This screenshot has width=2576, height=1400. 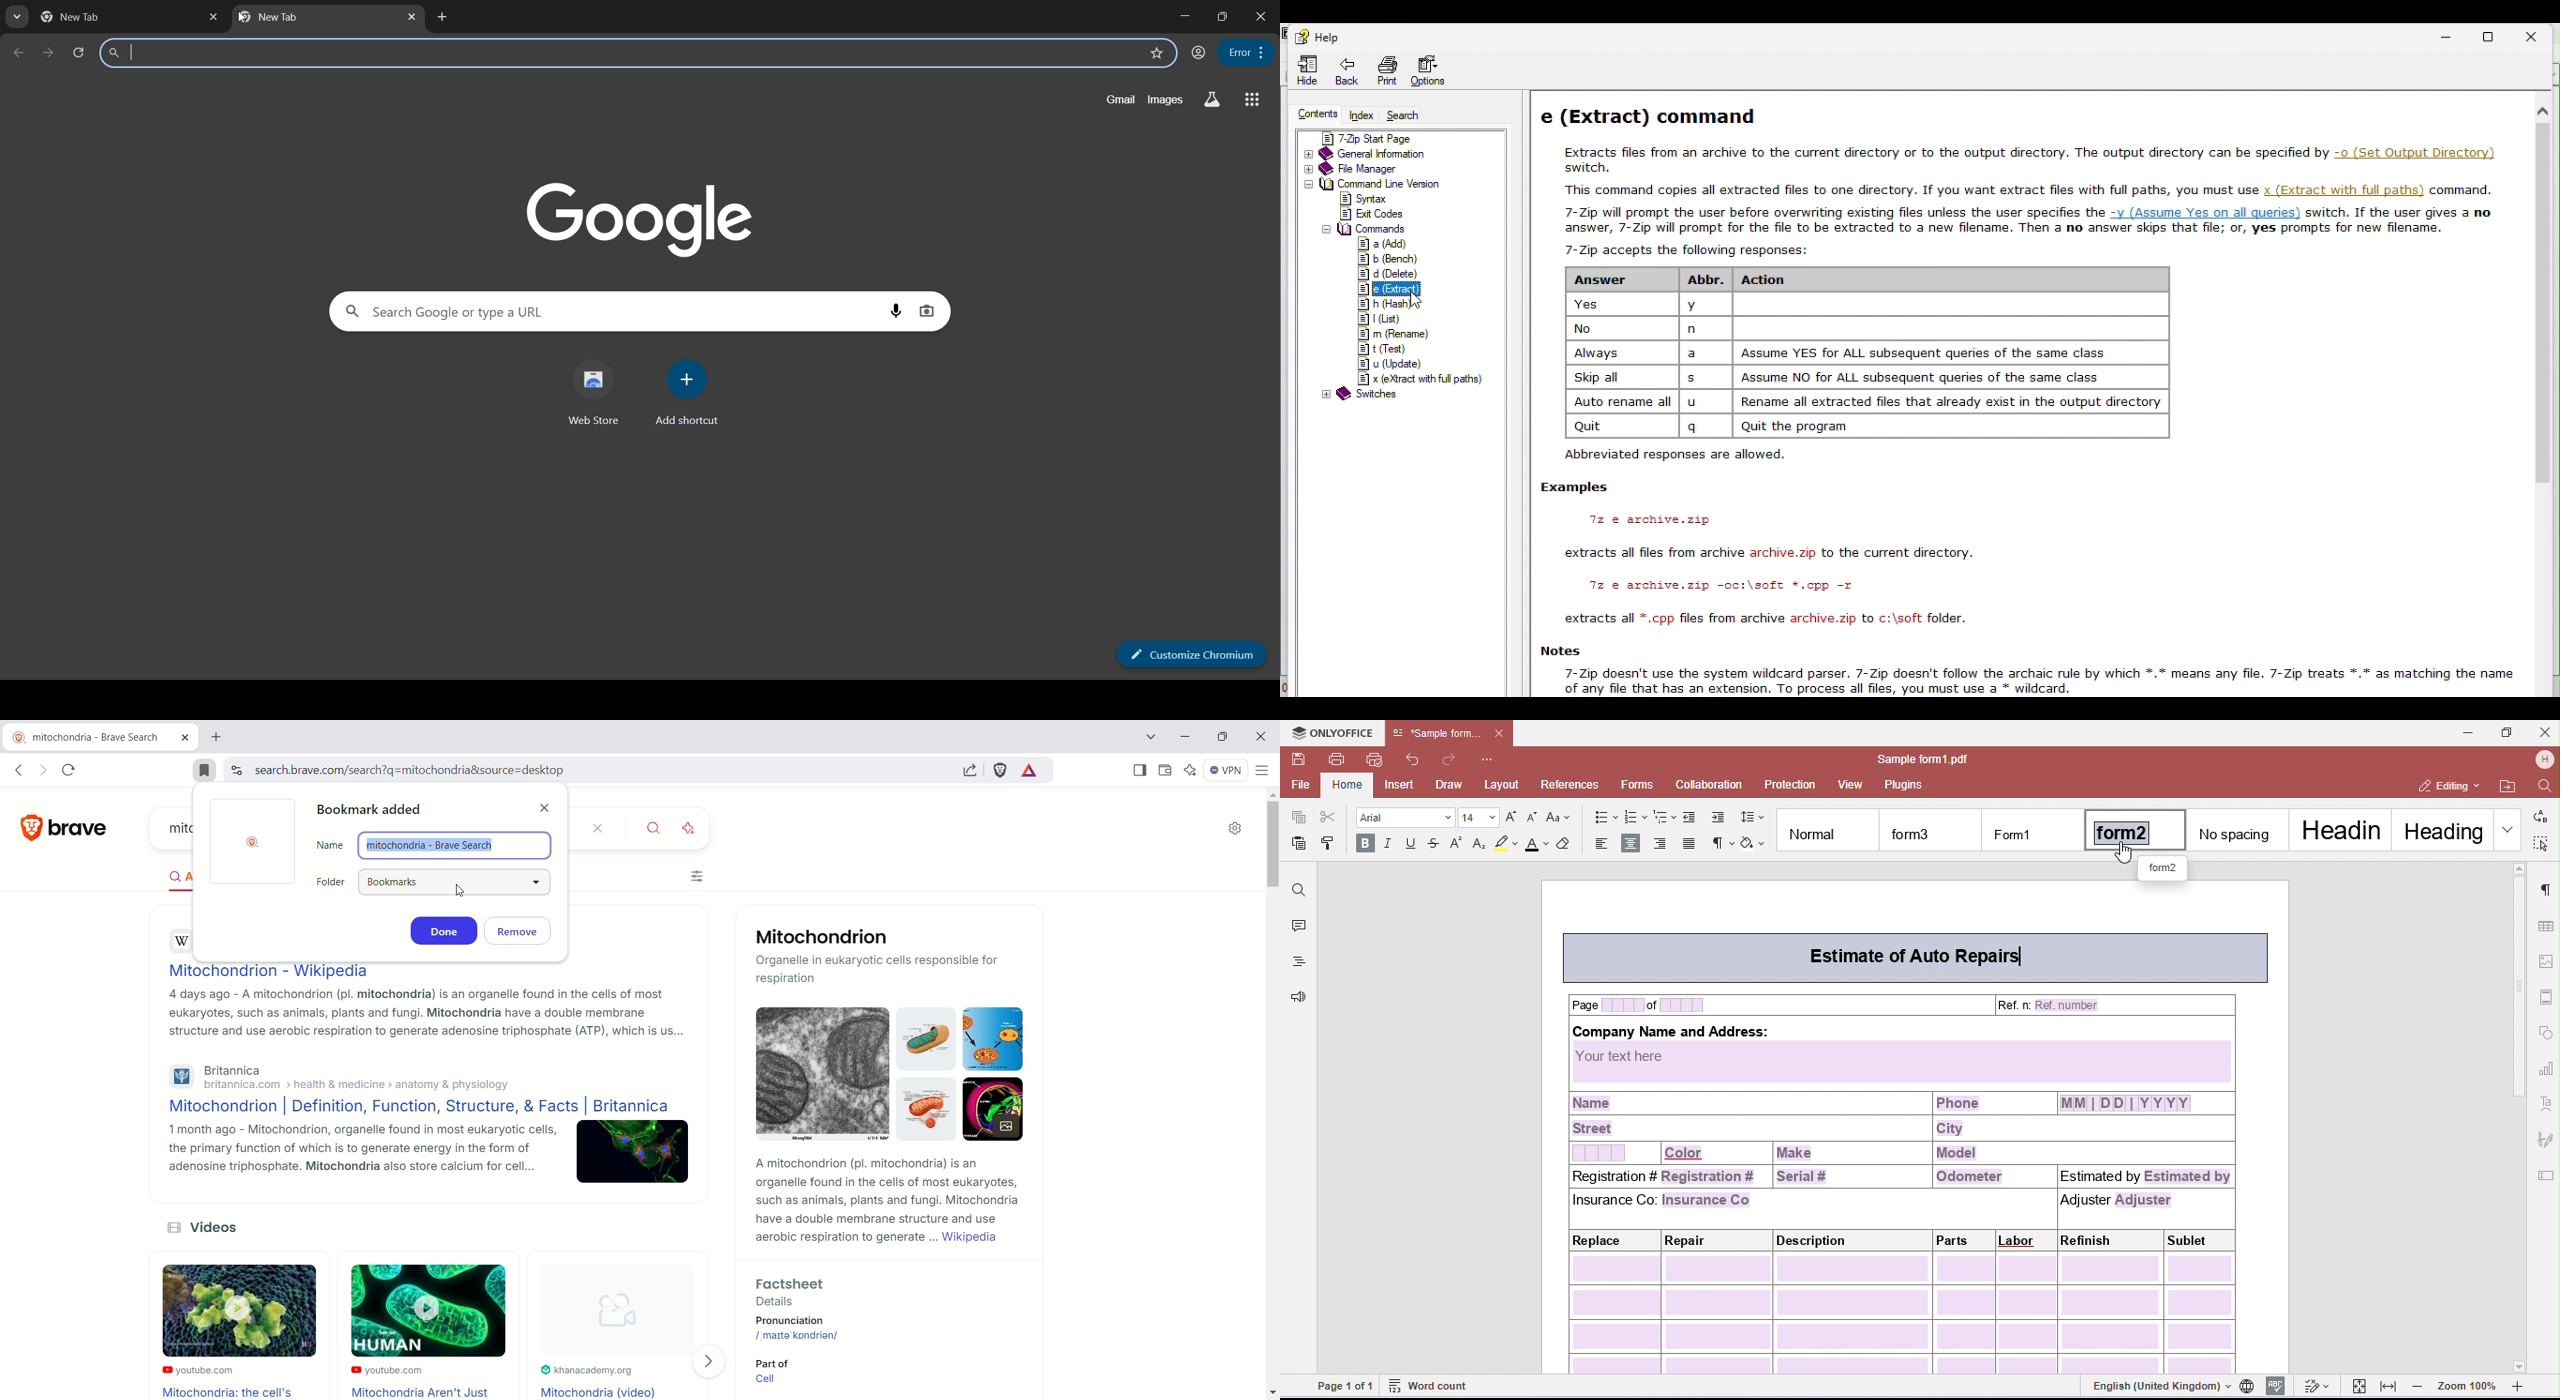 I want to click on Commands, so click(x=1363, y=229).